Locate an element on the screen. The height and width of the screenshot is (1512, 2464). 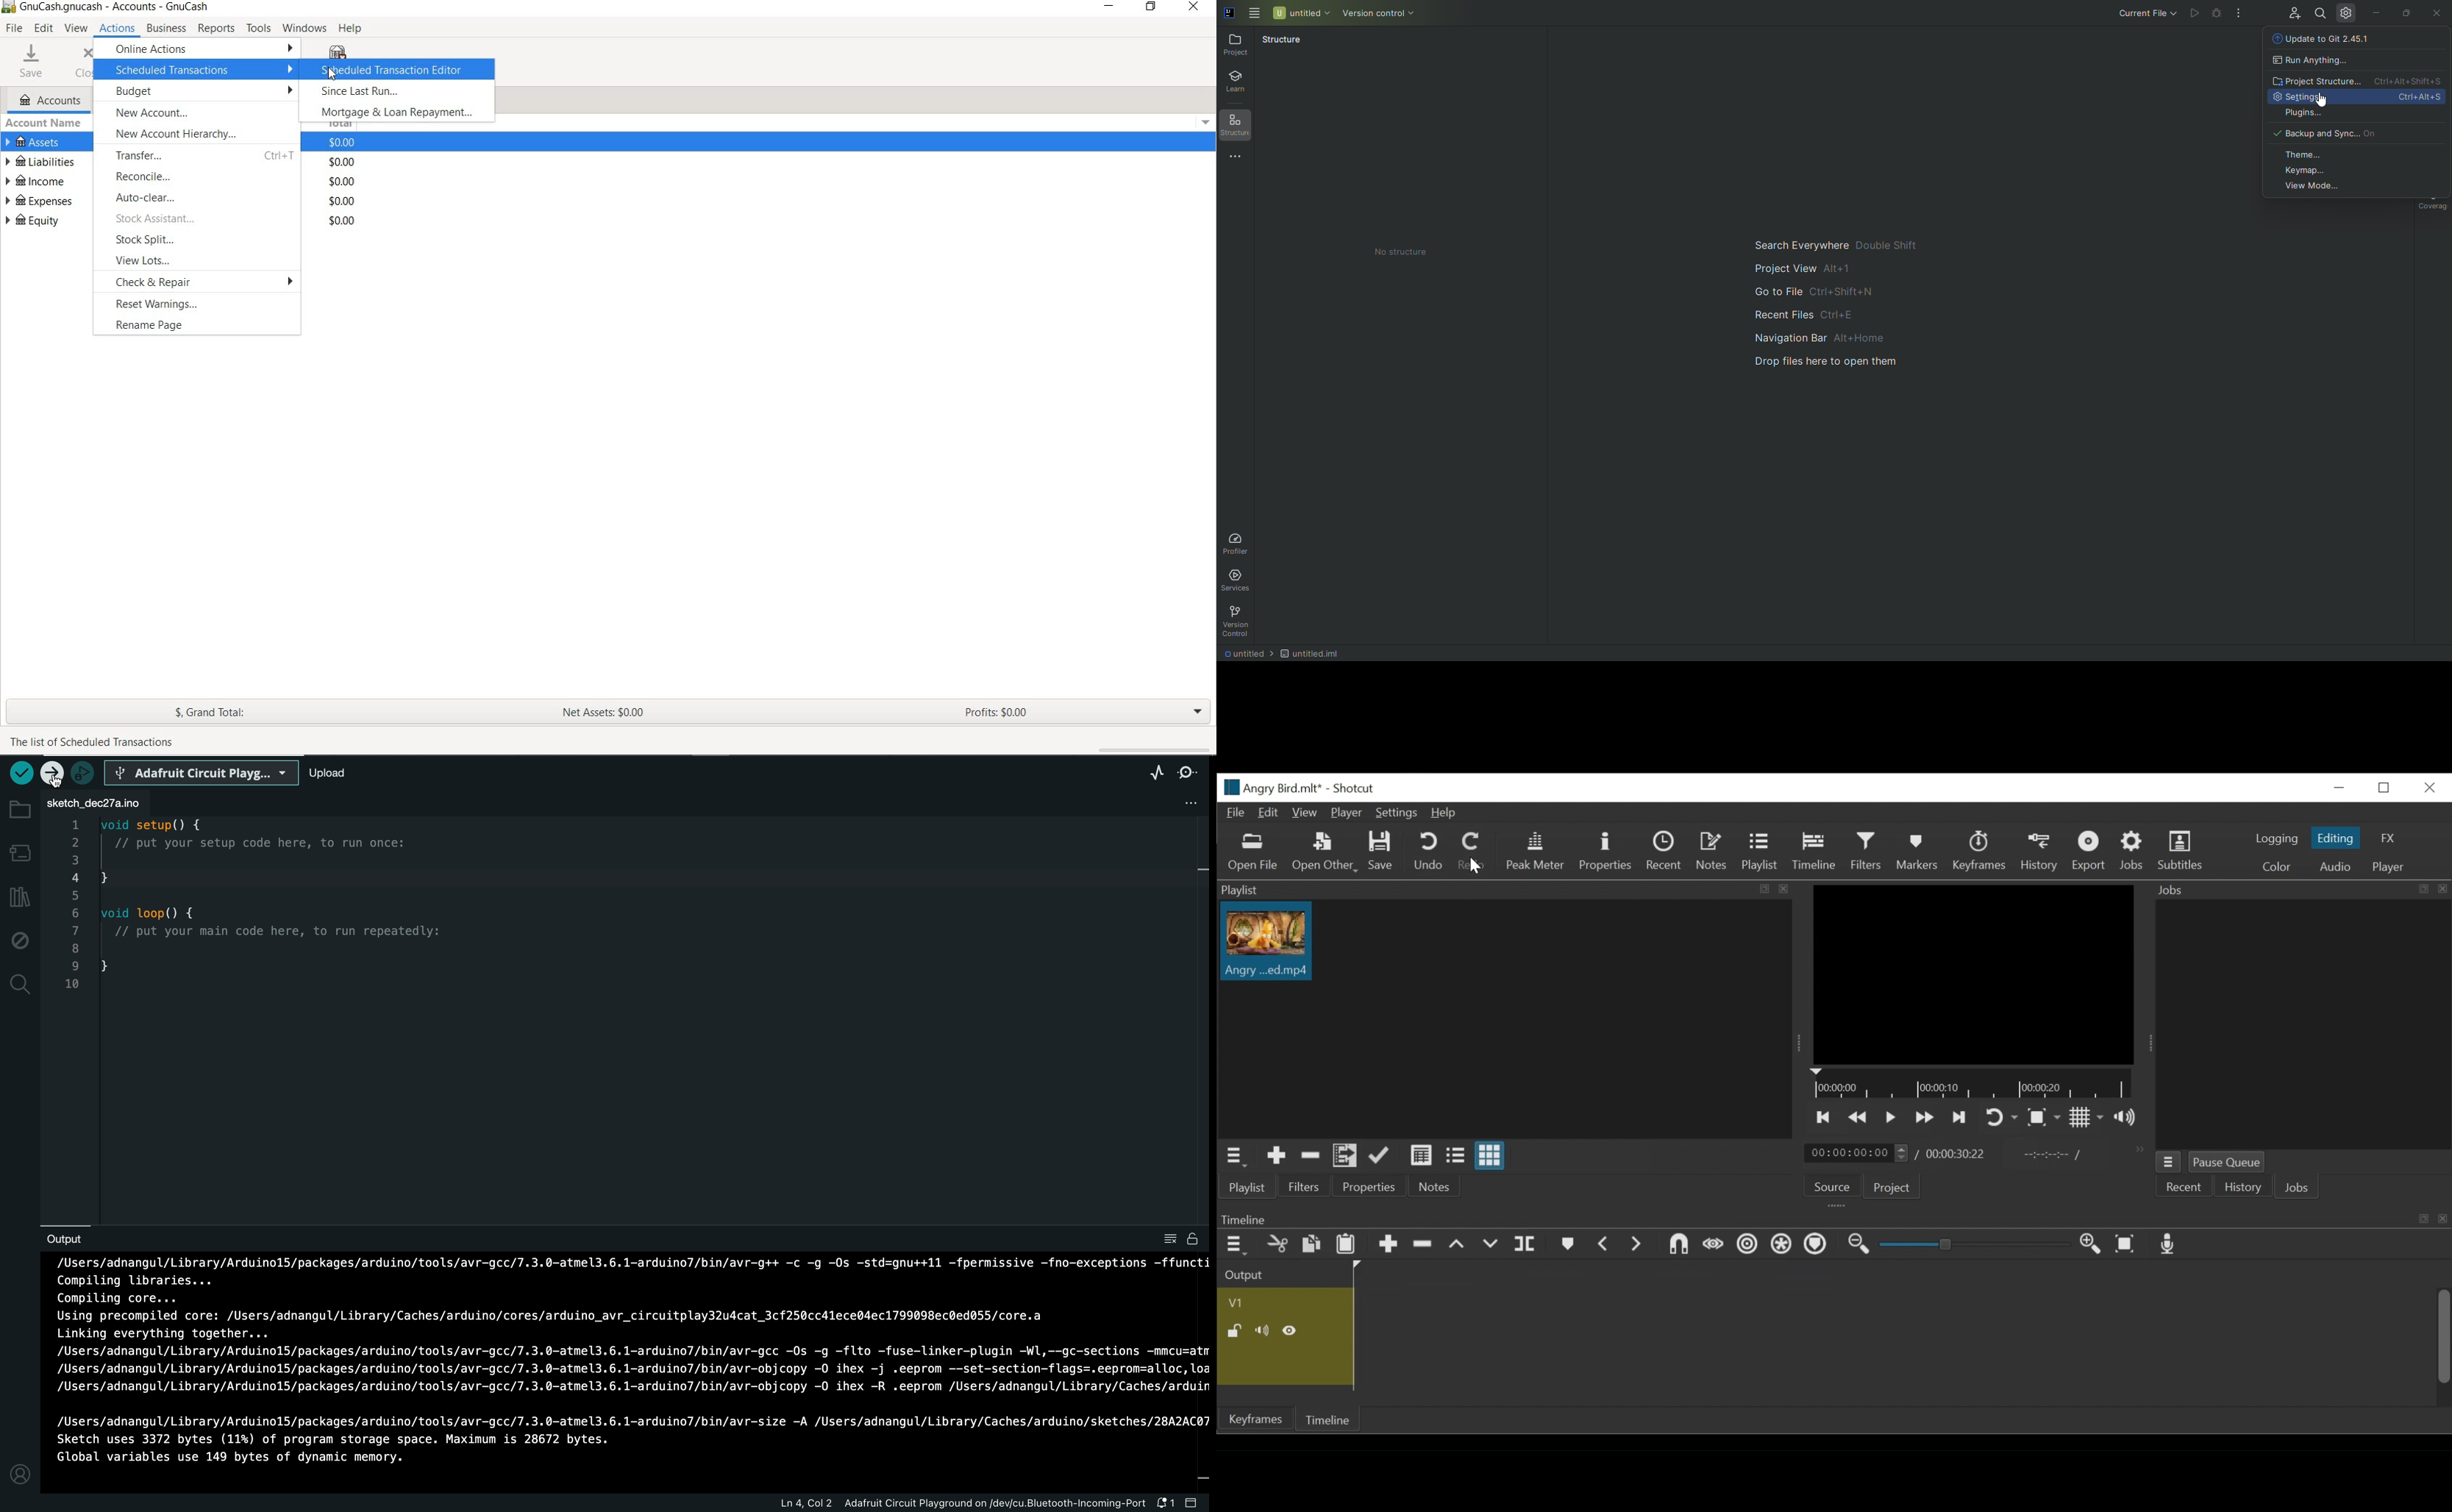
Toggle zoom is located at coordinates (2043, 1118).